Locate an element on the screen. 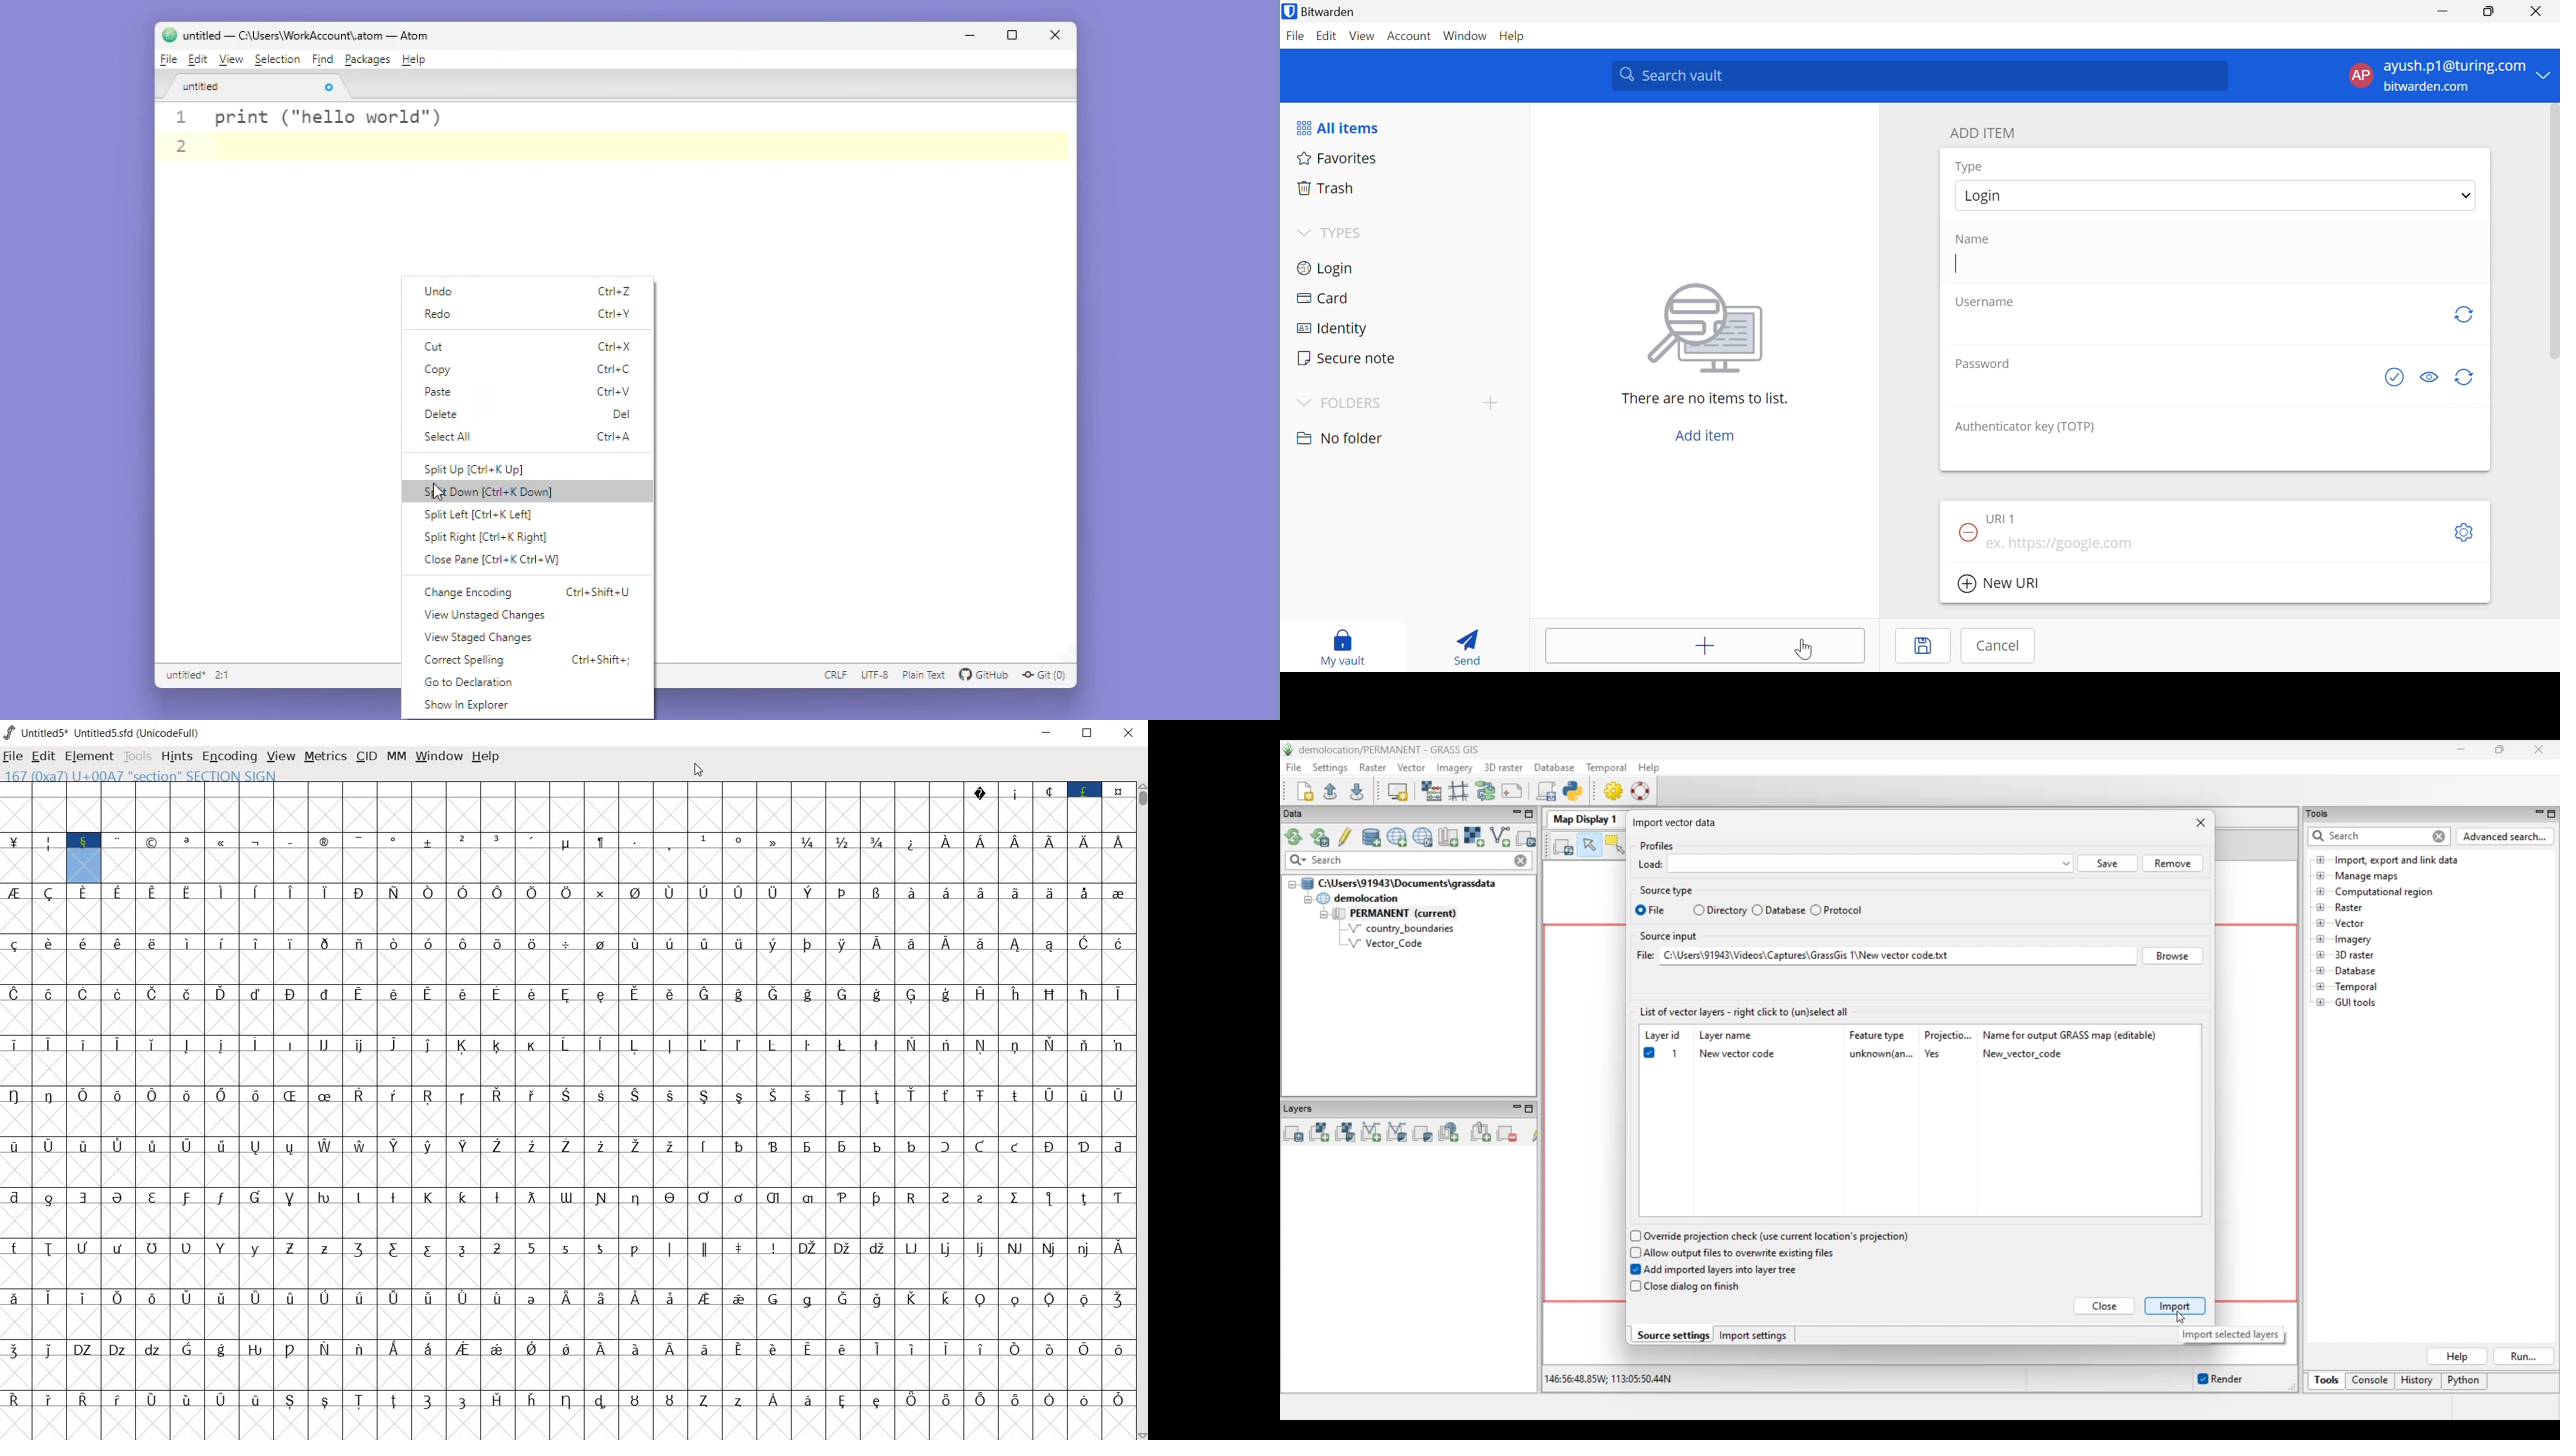 Image resolution: width=2576 pixels, height=1456 pixels. edit is located at coordinates (42, 755).